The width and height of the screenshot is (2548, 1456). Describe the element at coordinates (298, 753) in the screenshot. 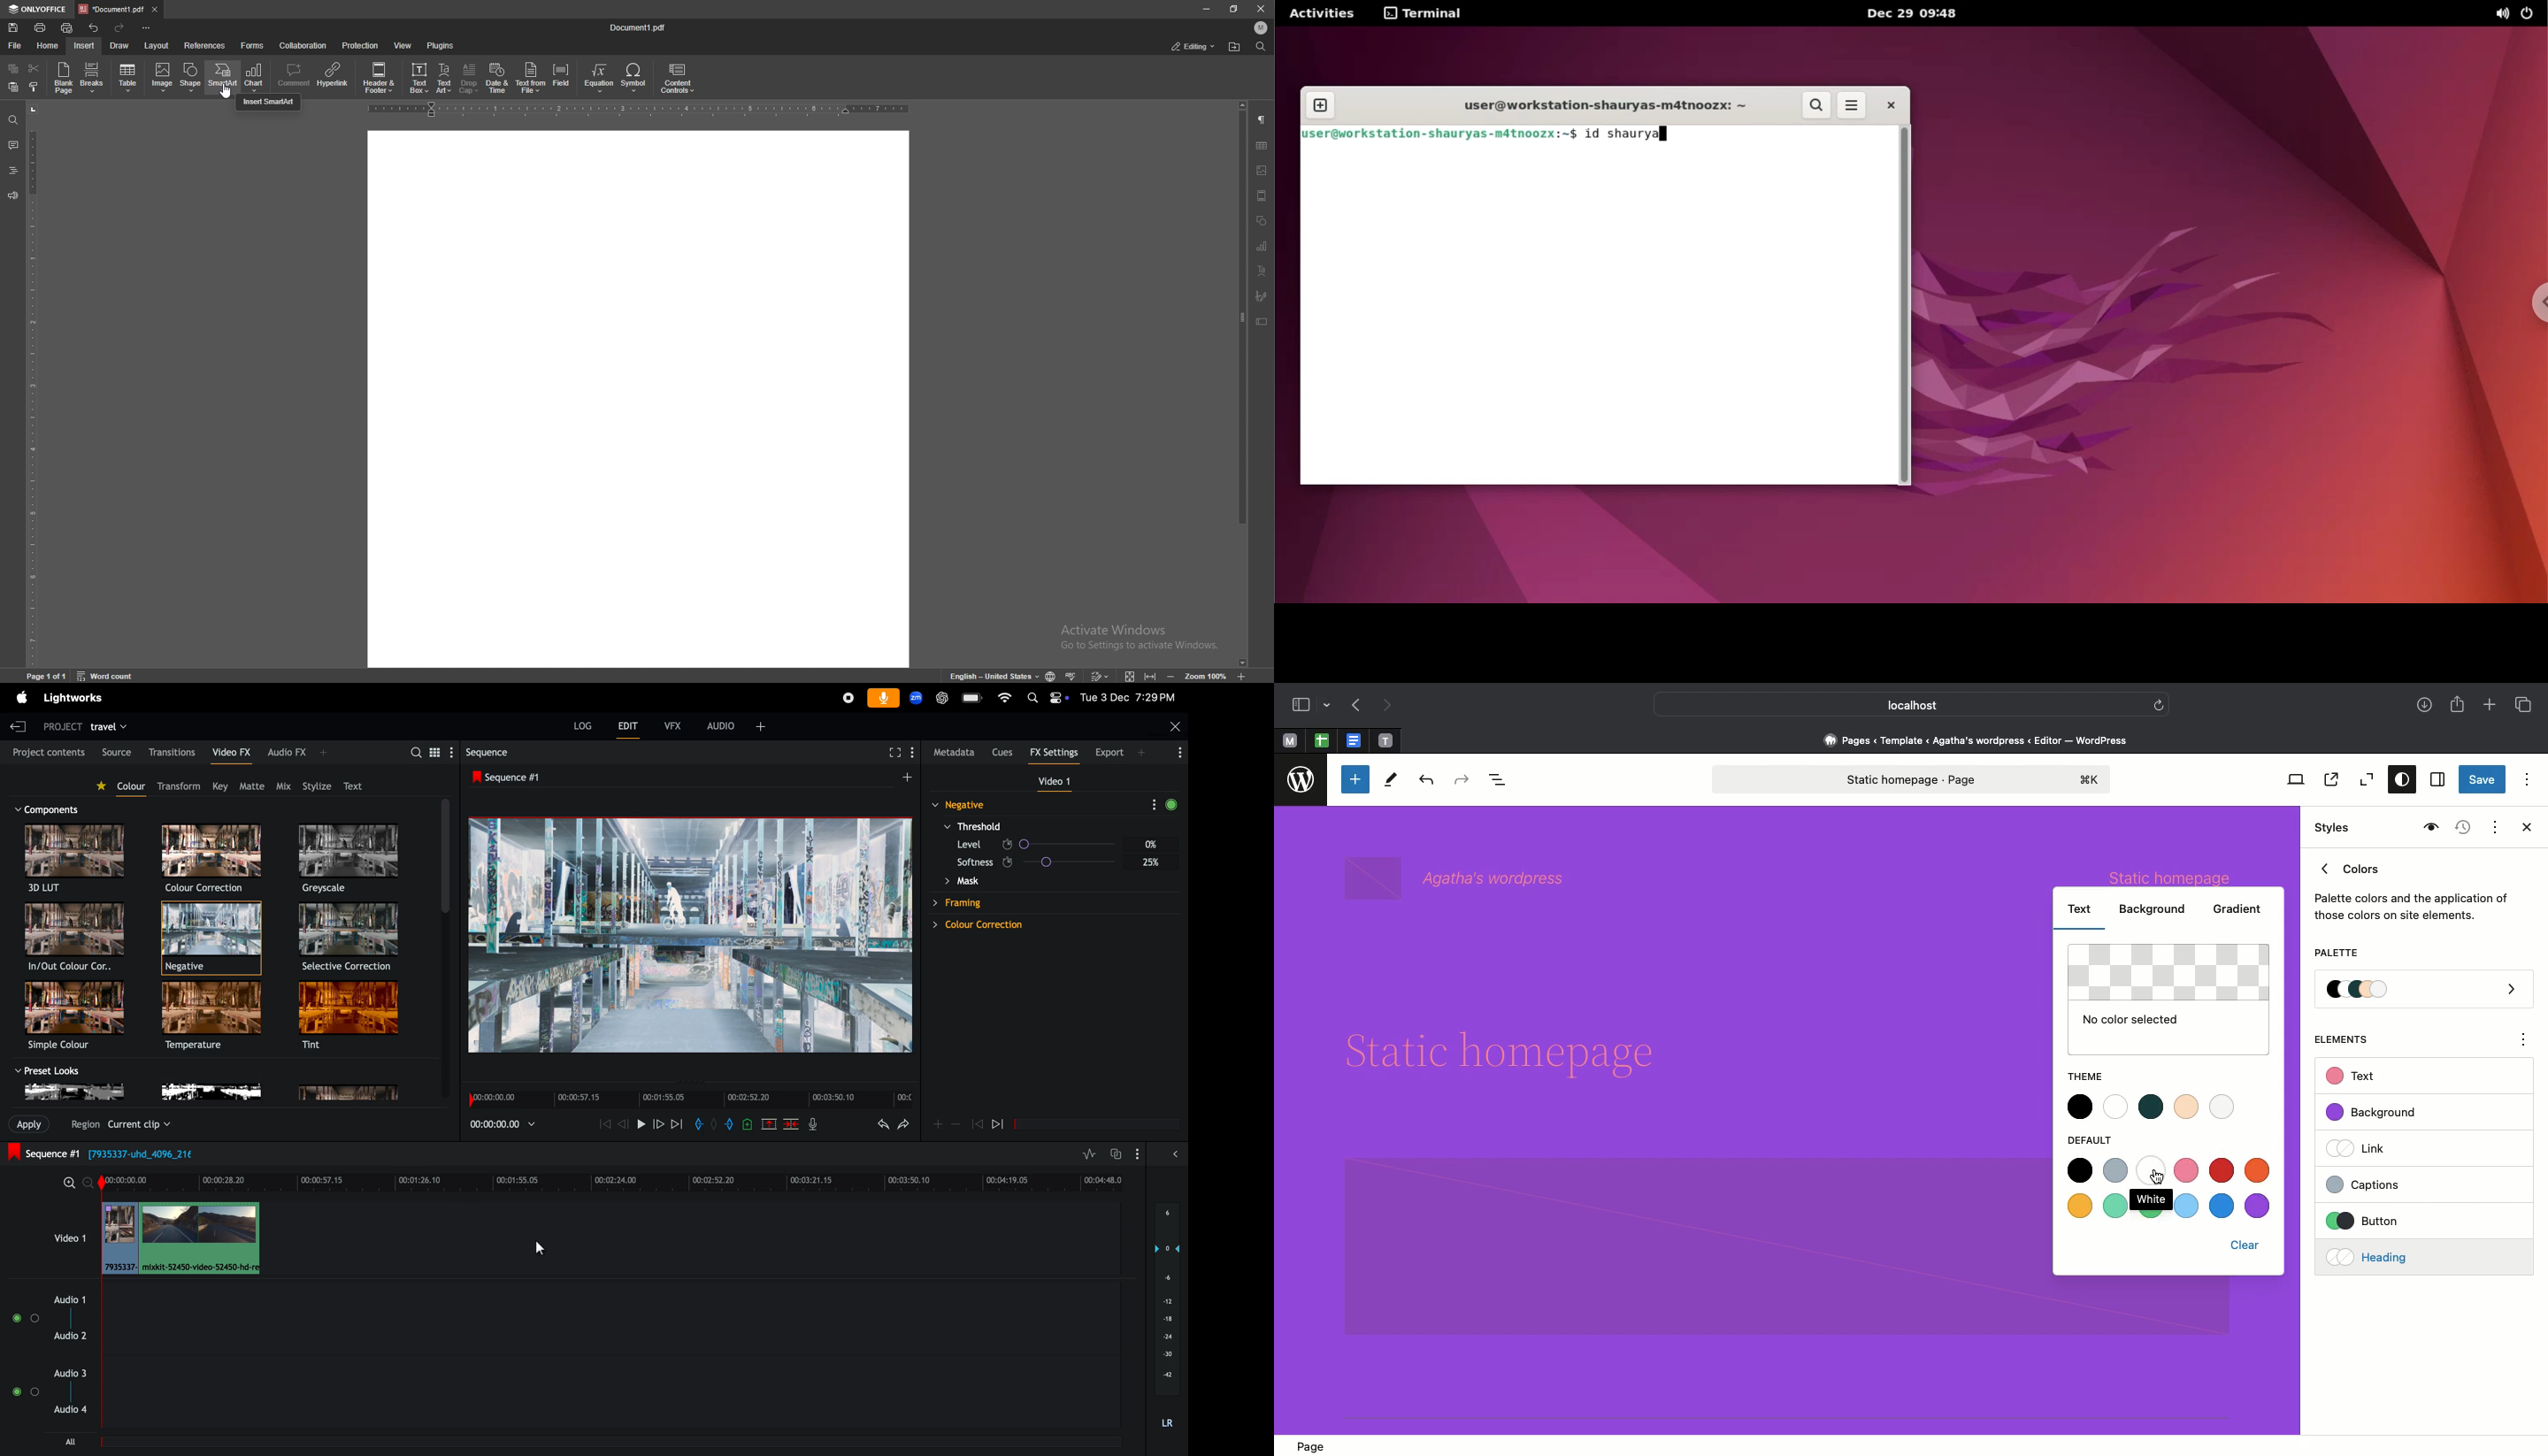

I see `Audio Vfx` at that location.